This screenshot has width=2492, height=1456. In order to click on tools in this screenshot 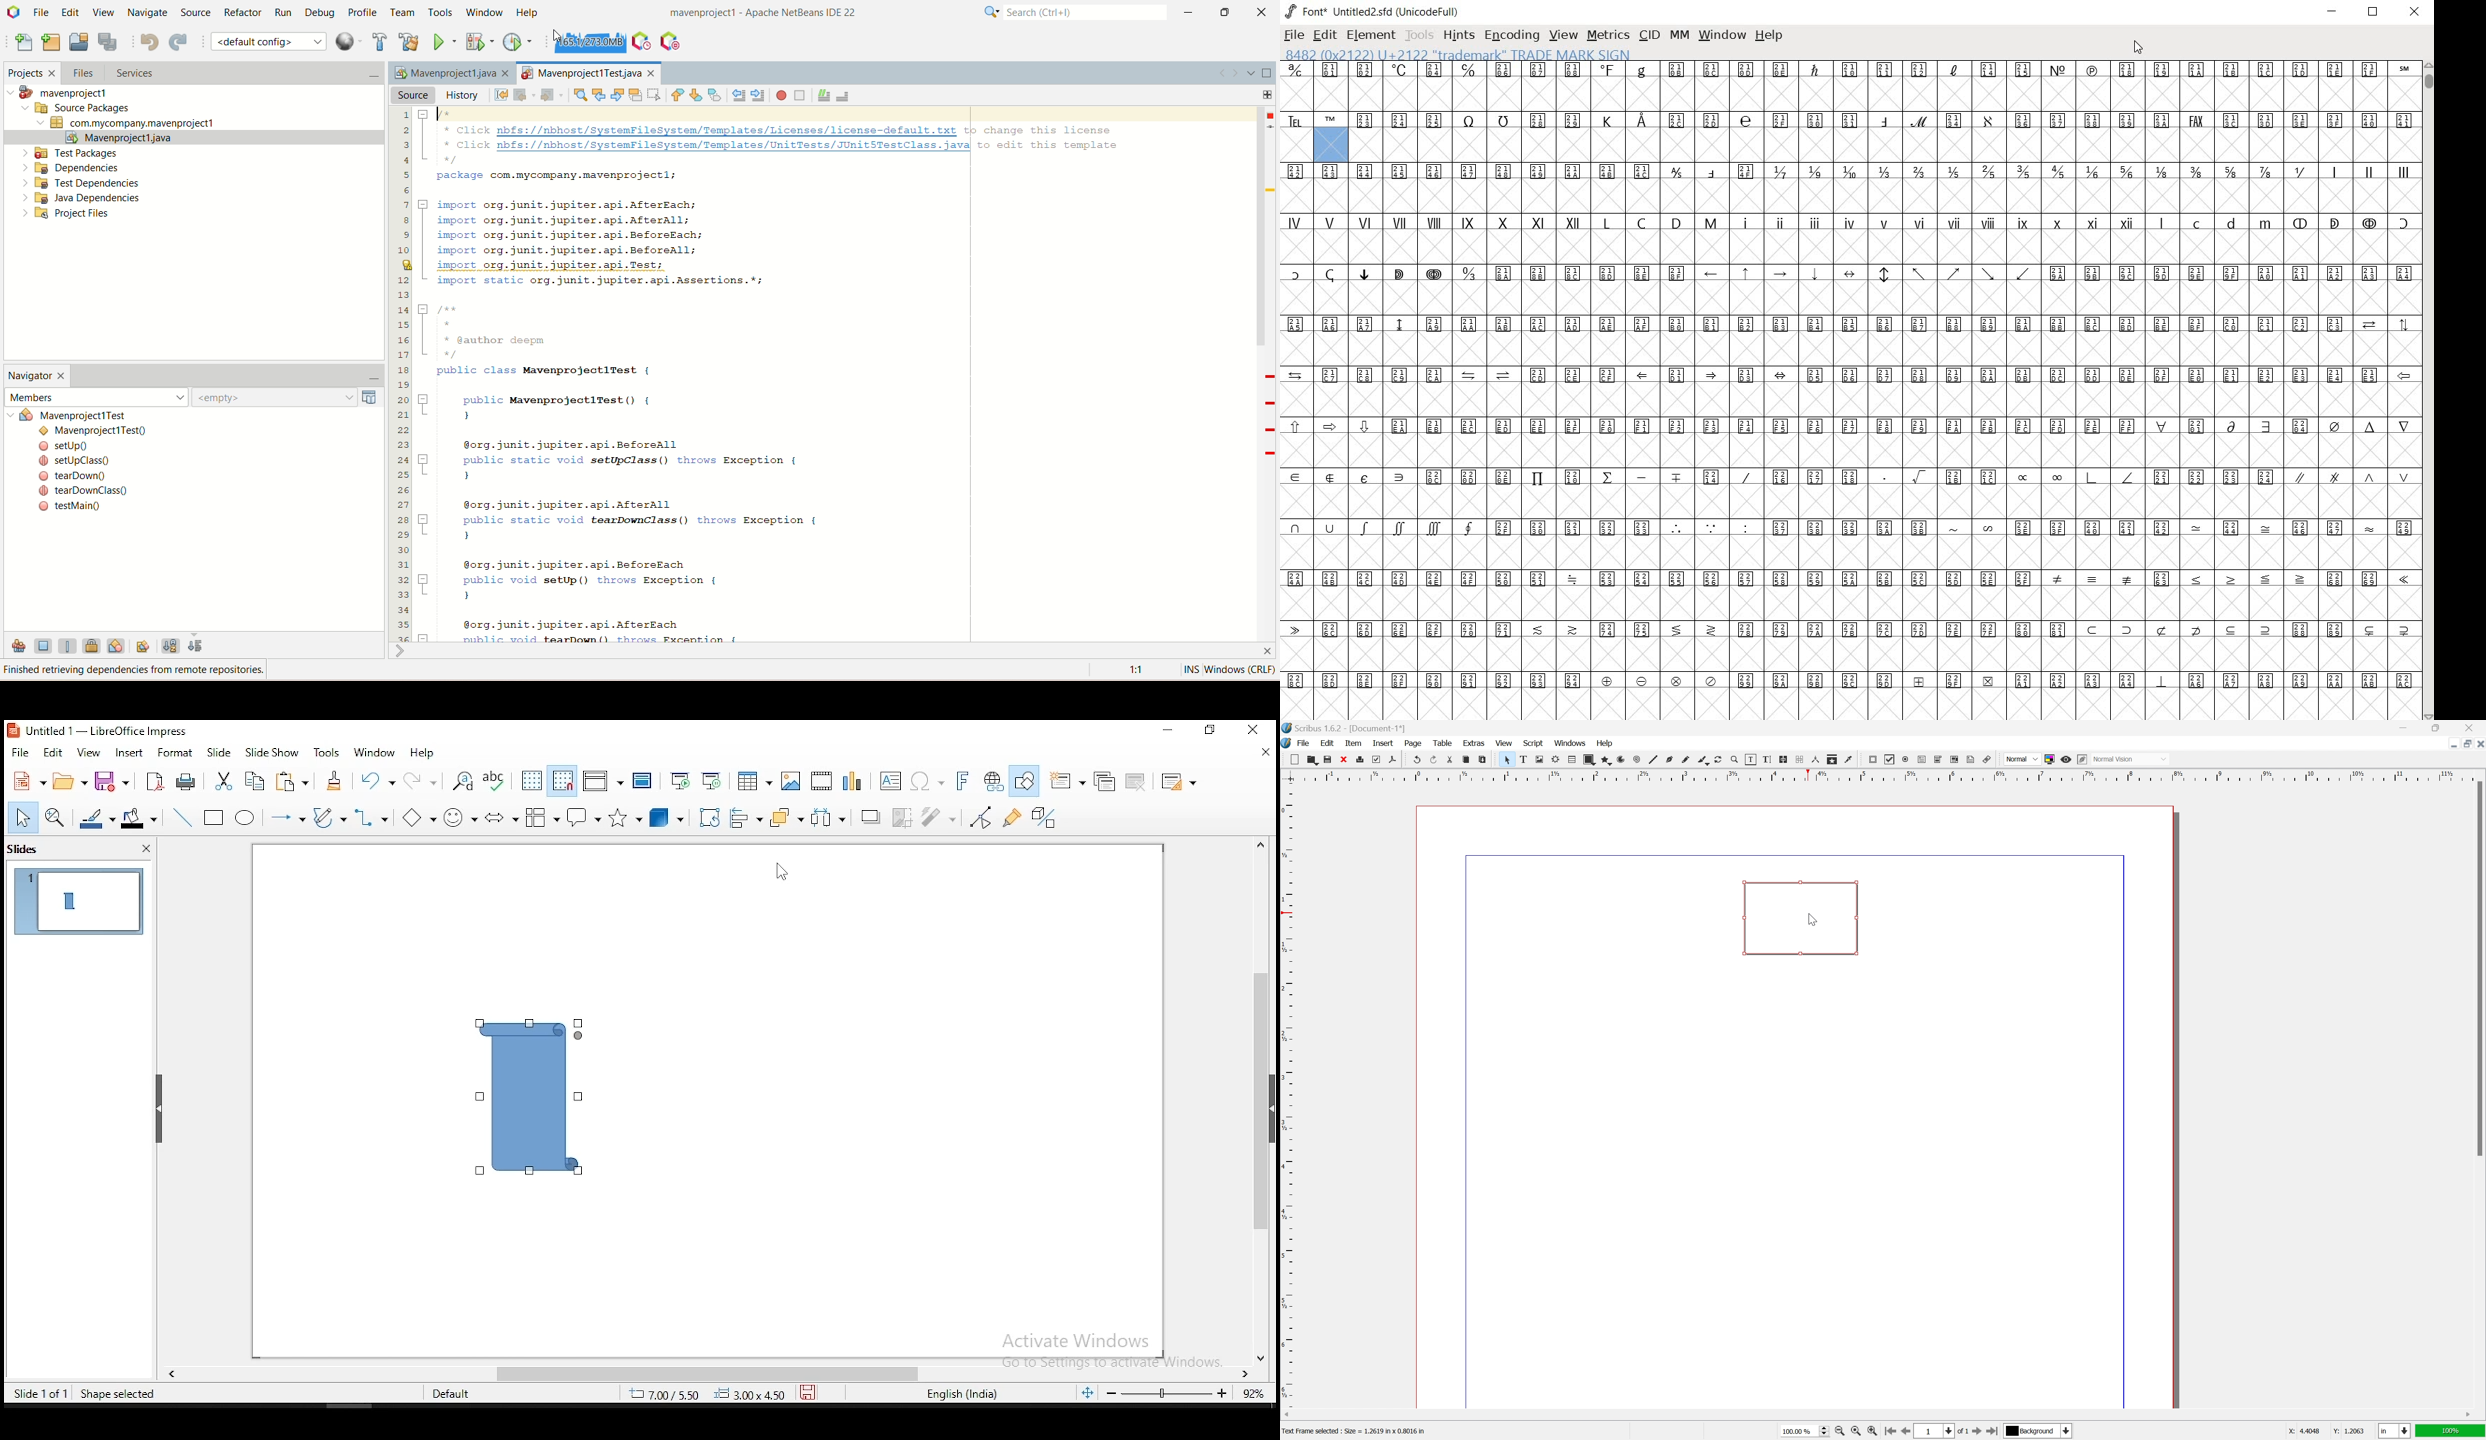, I will do `click(328, 754)`.